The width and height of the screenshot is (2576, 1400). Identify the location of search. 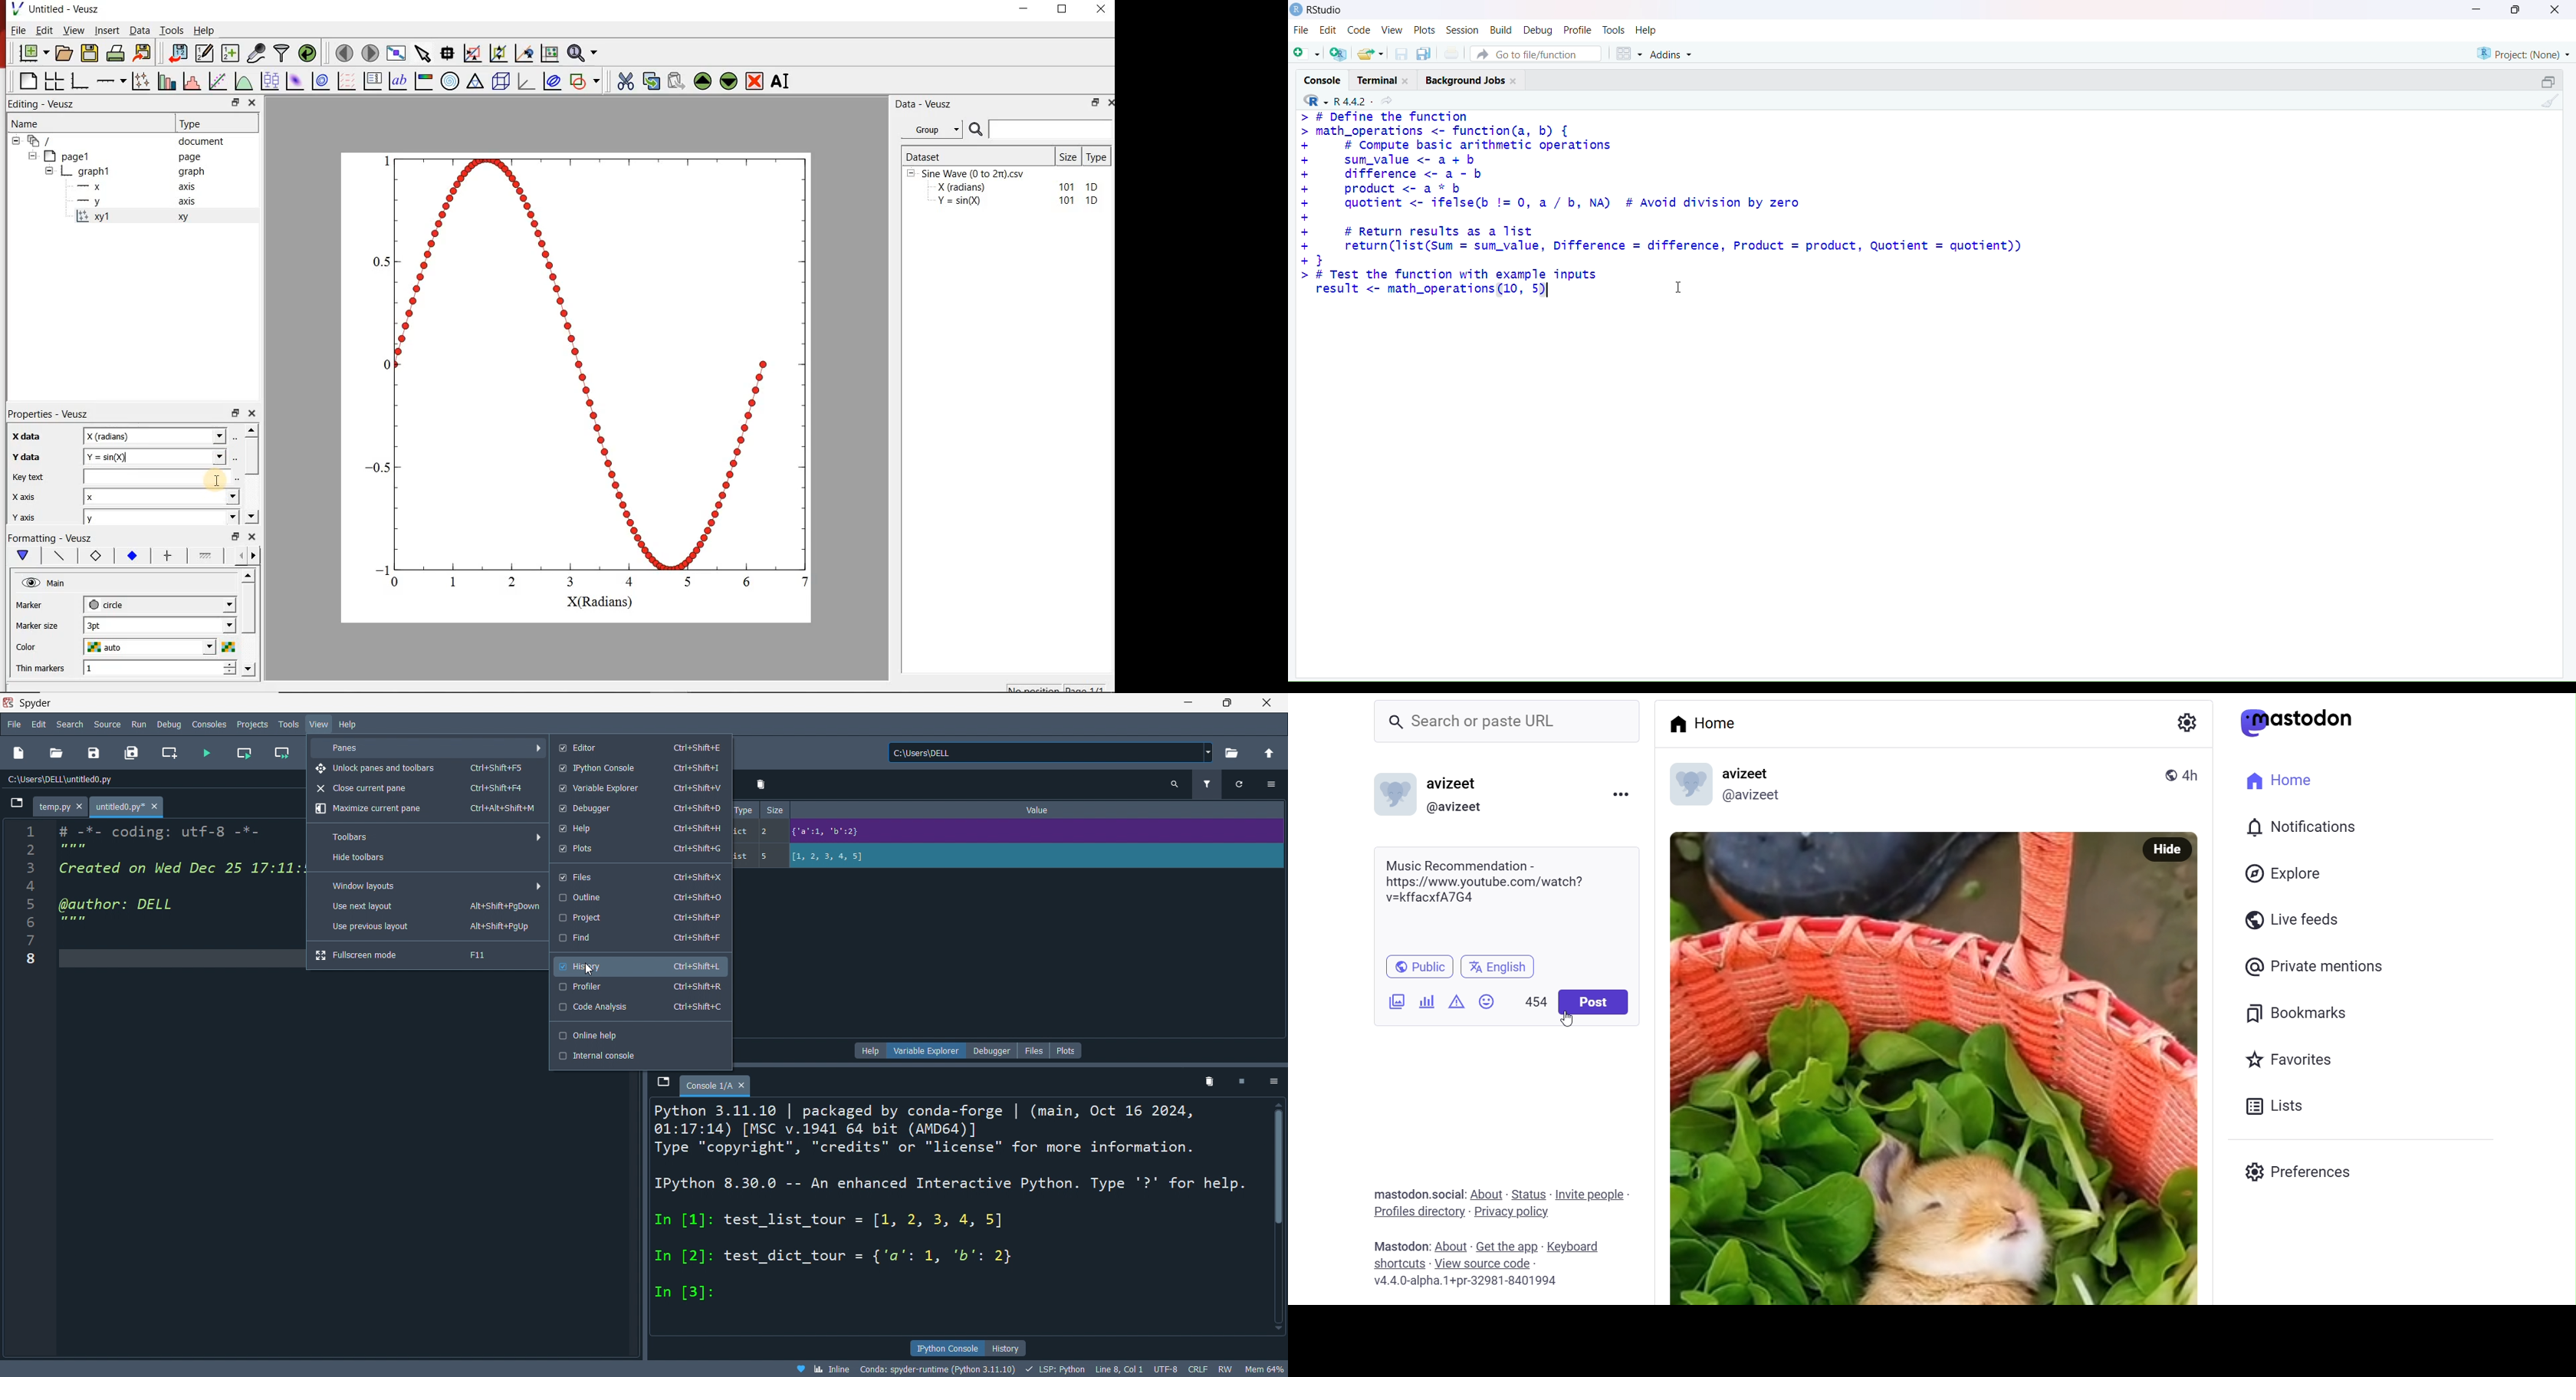
(1175, 785).